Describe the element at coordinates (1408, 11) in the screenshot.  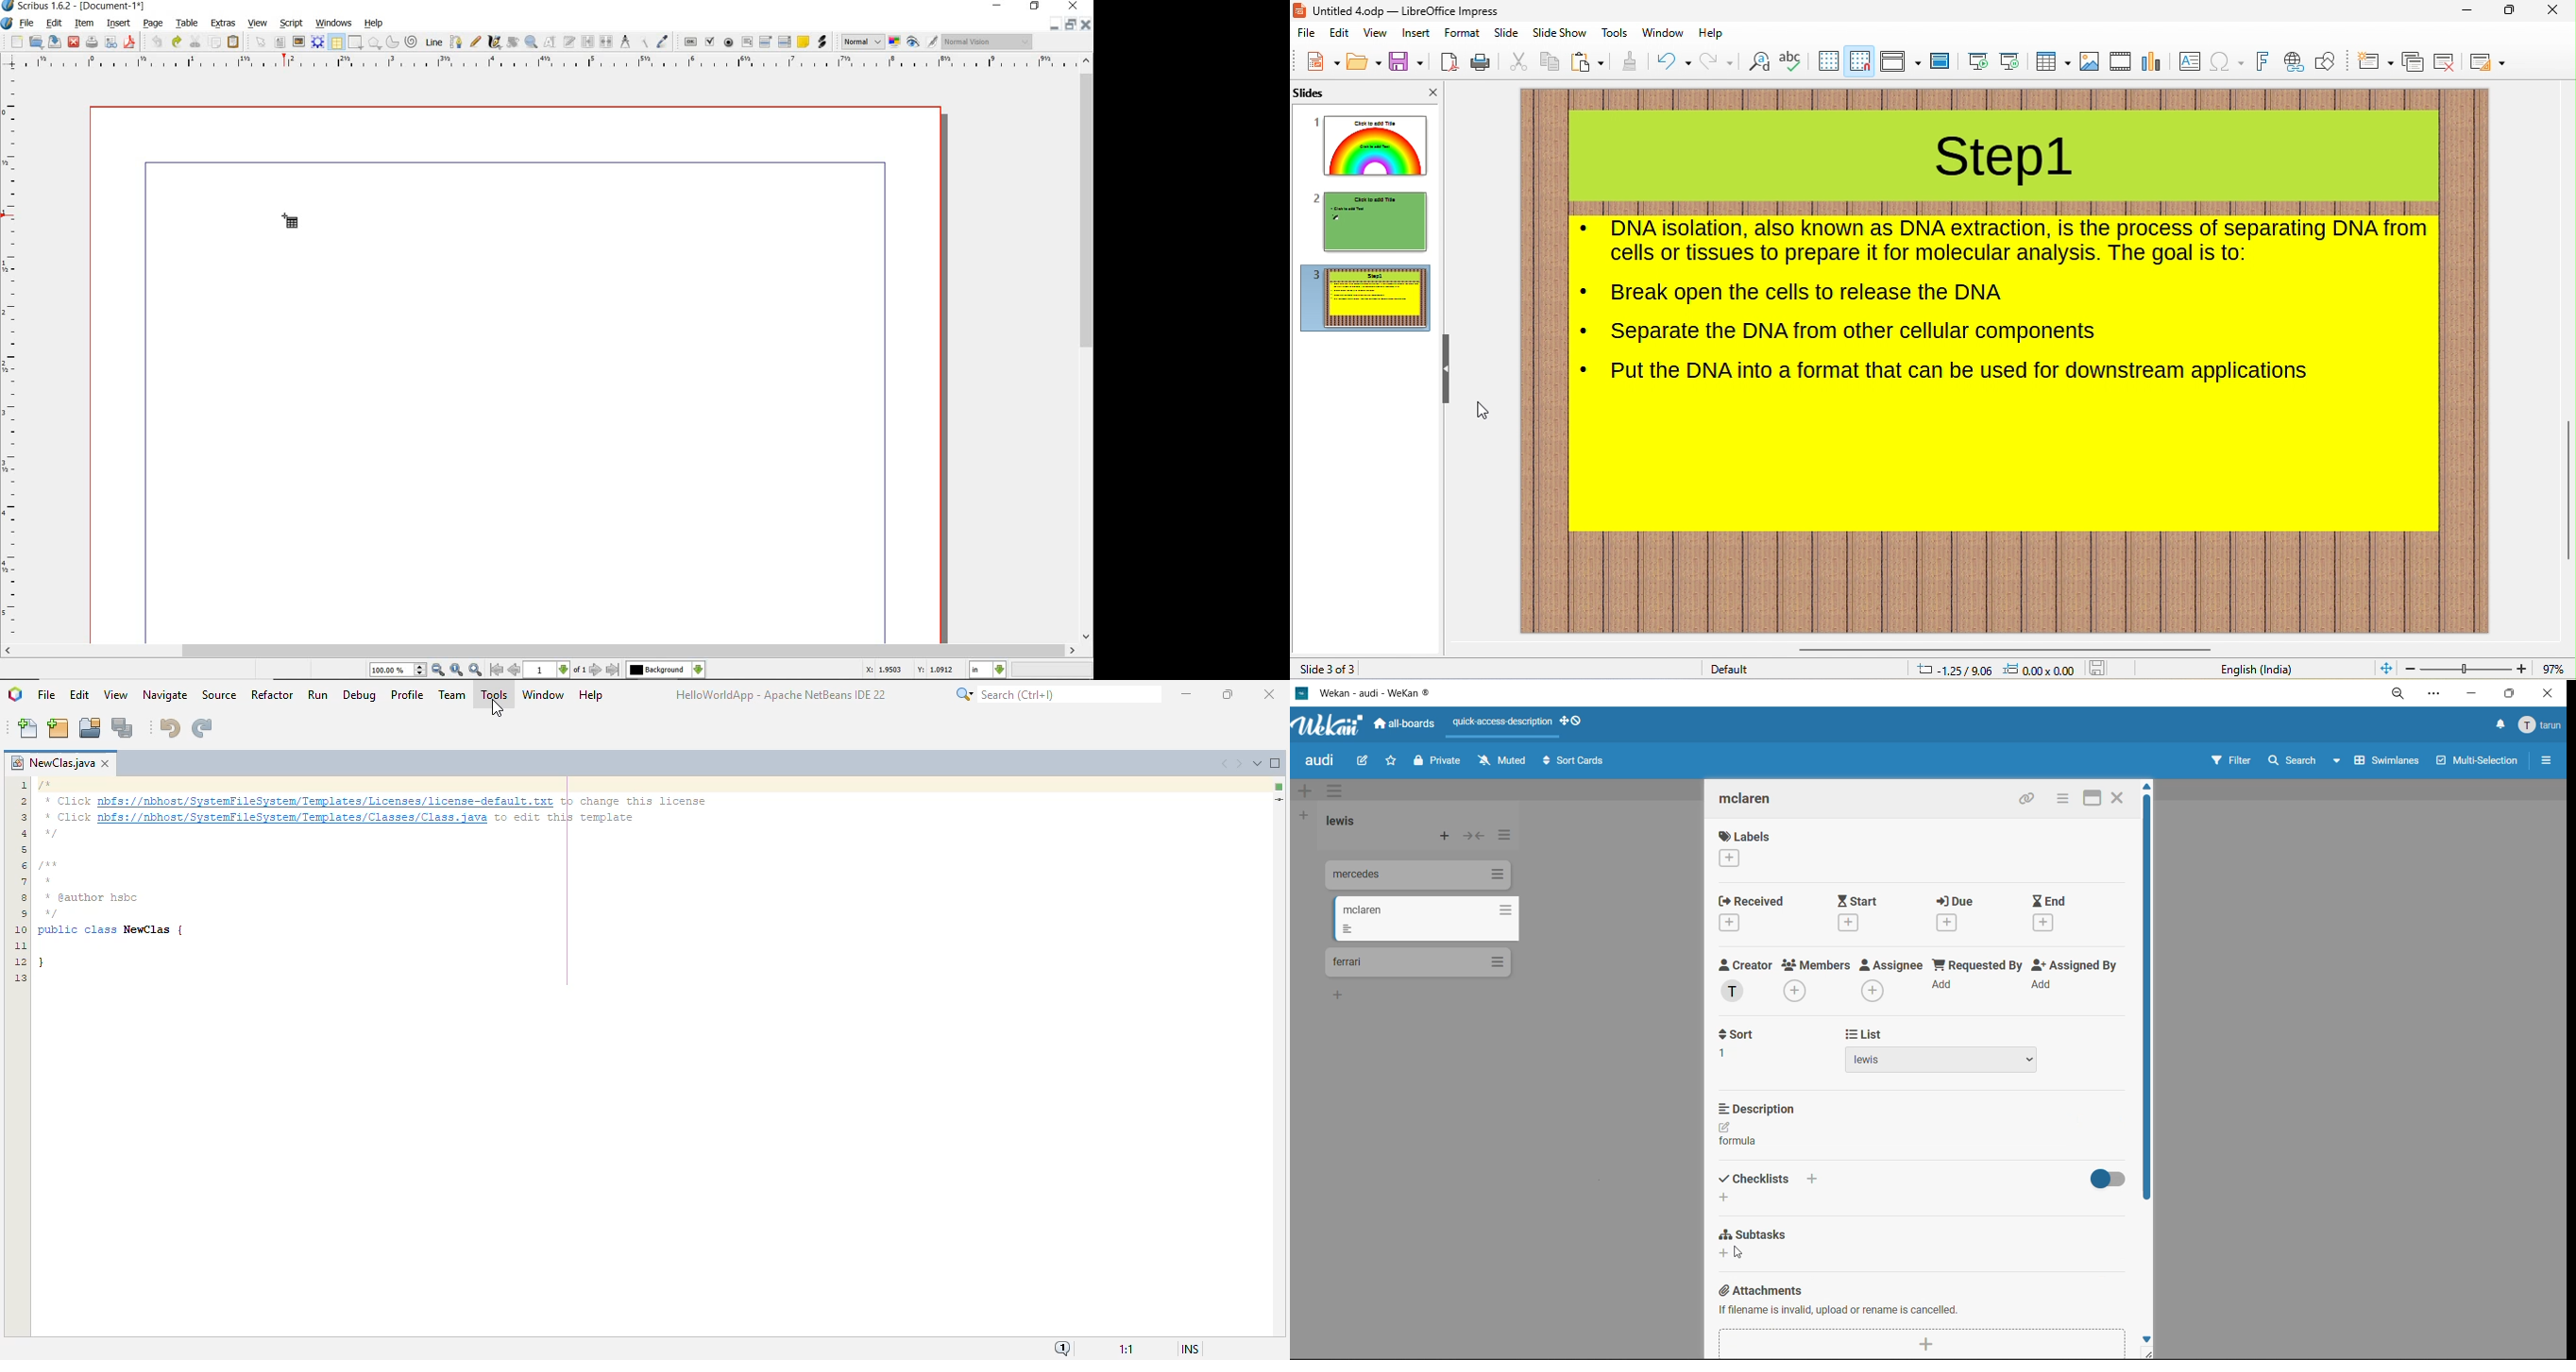
I see `title` at that location.